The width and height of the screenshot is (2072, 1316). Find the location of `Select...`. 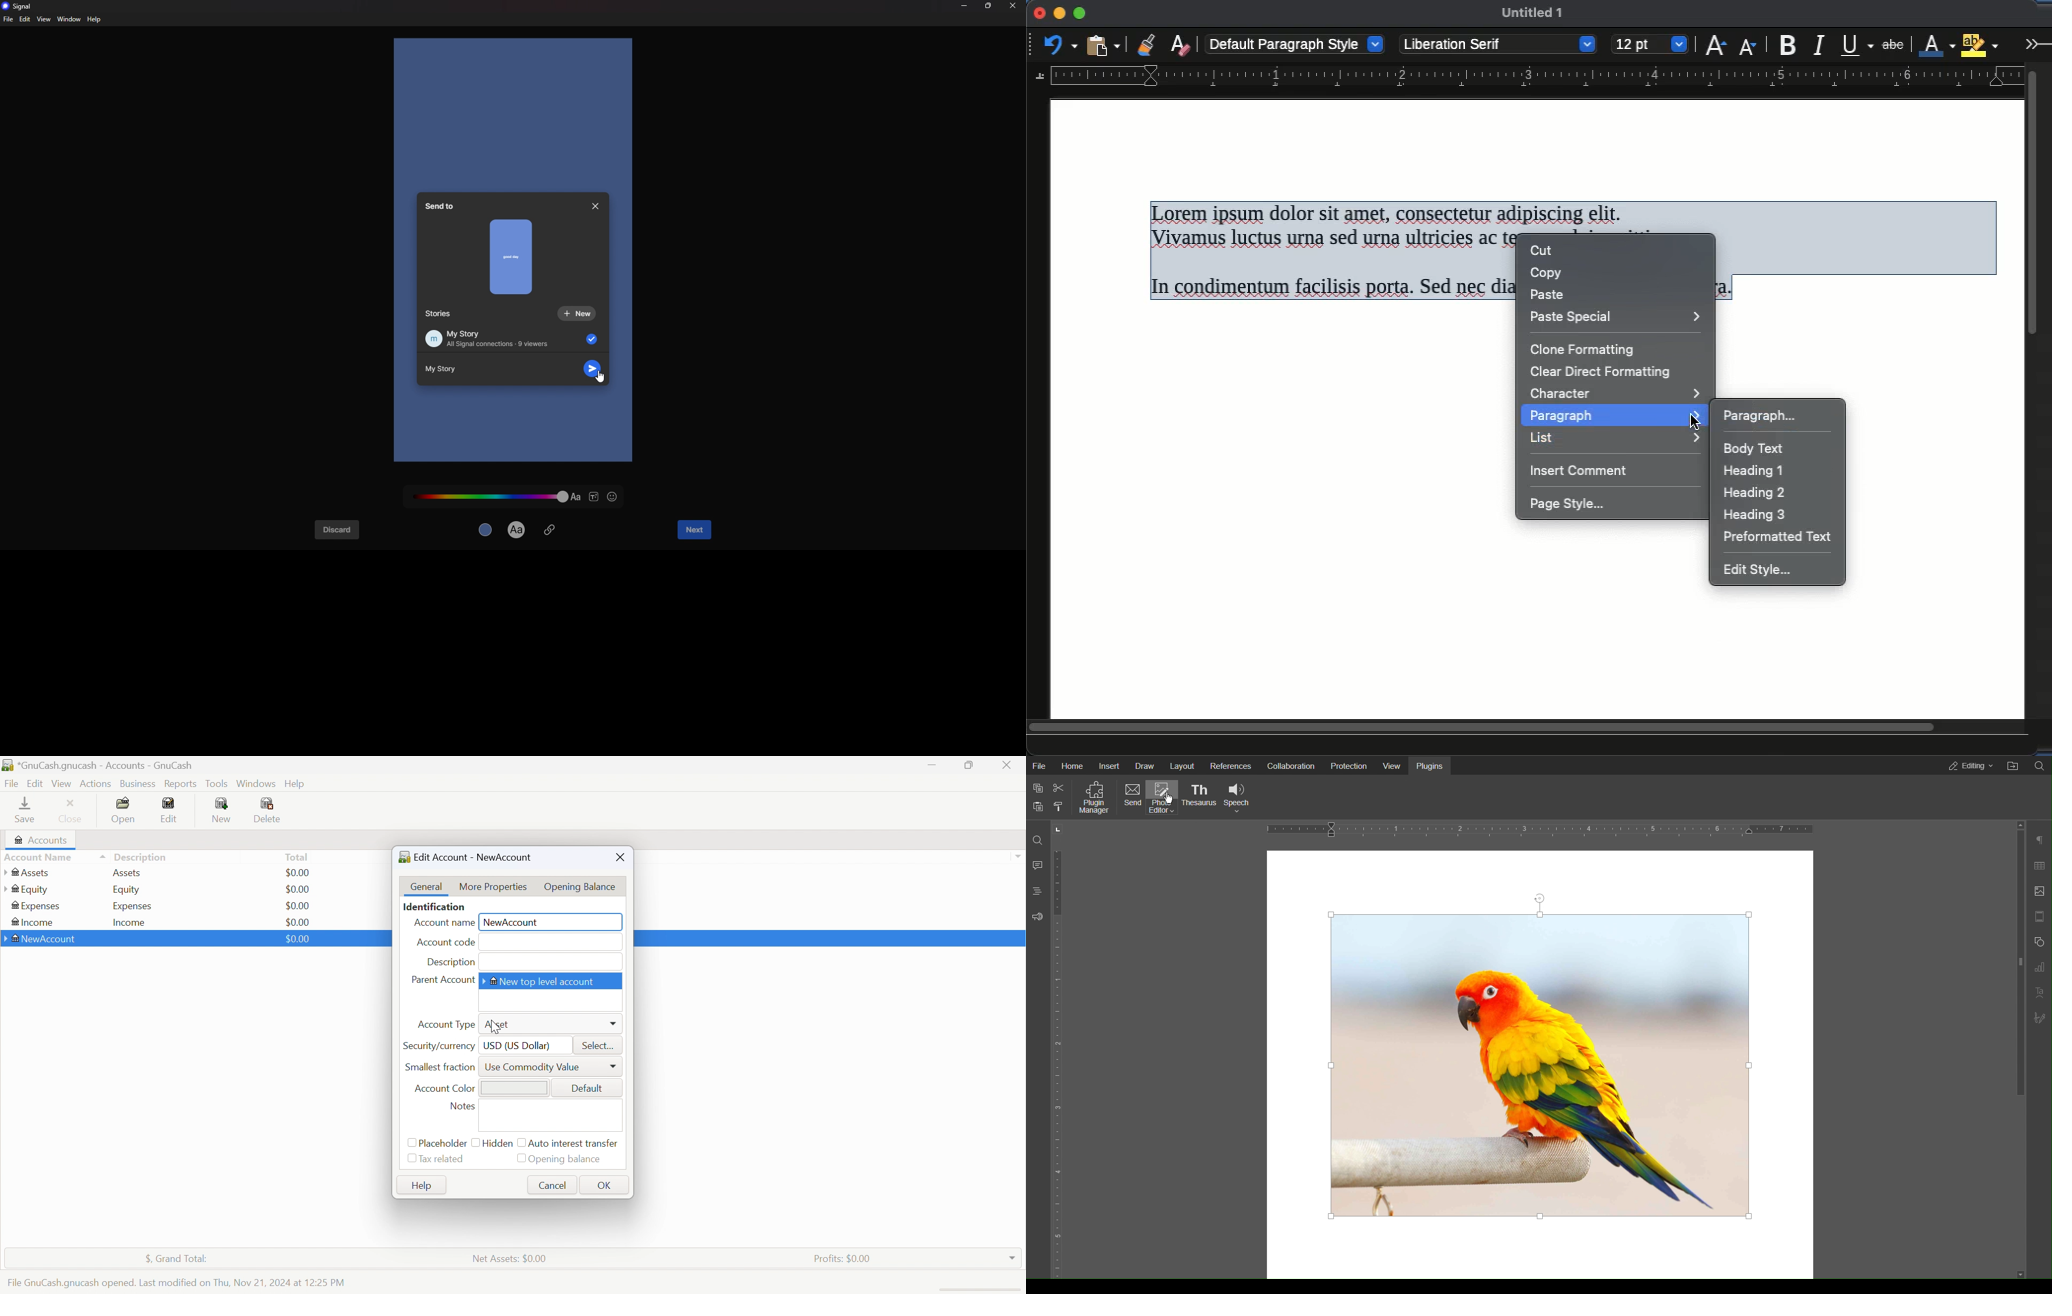

Select... is located at coordinates (599, 1047).